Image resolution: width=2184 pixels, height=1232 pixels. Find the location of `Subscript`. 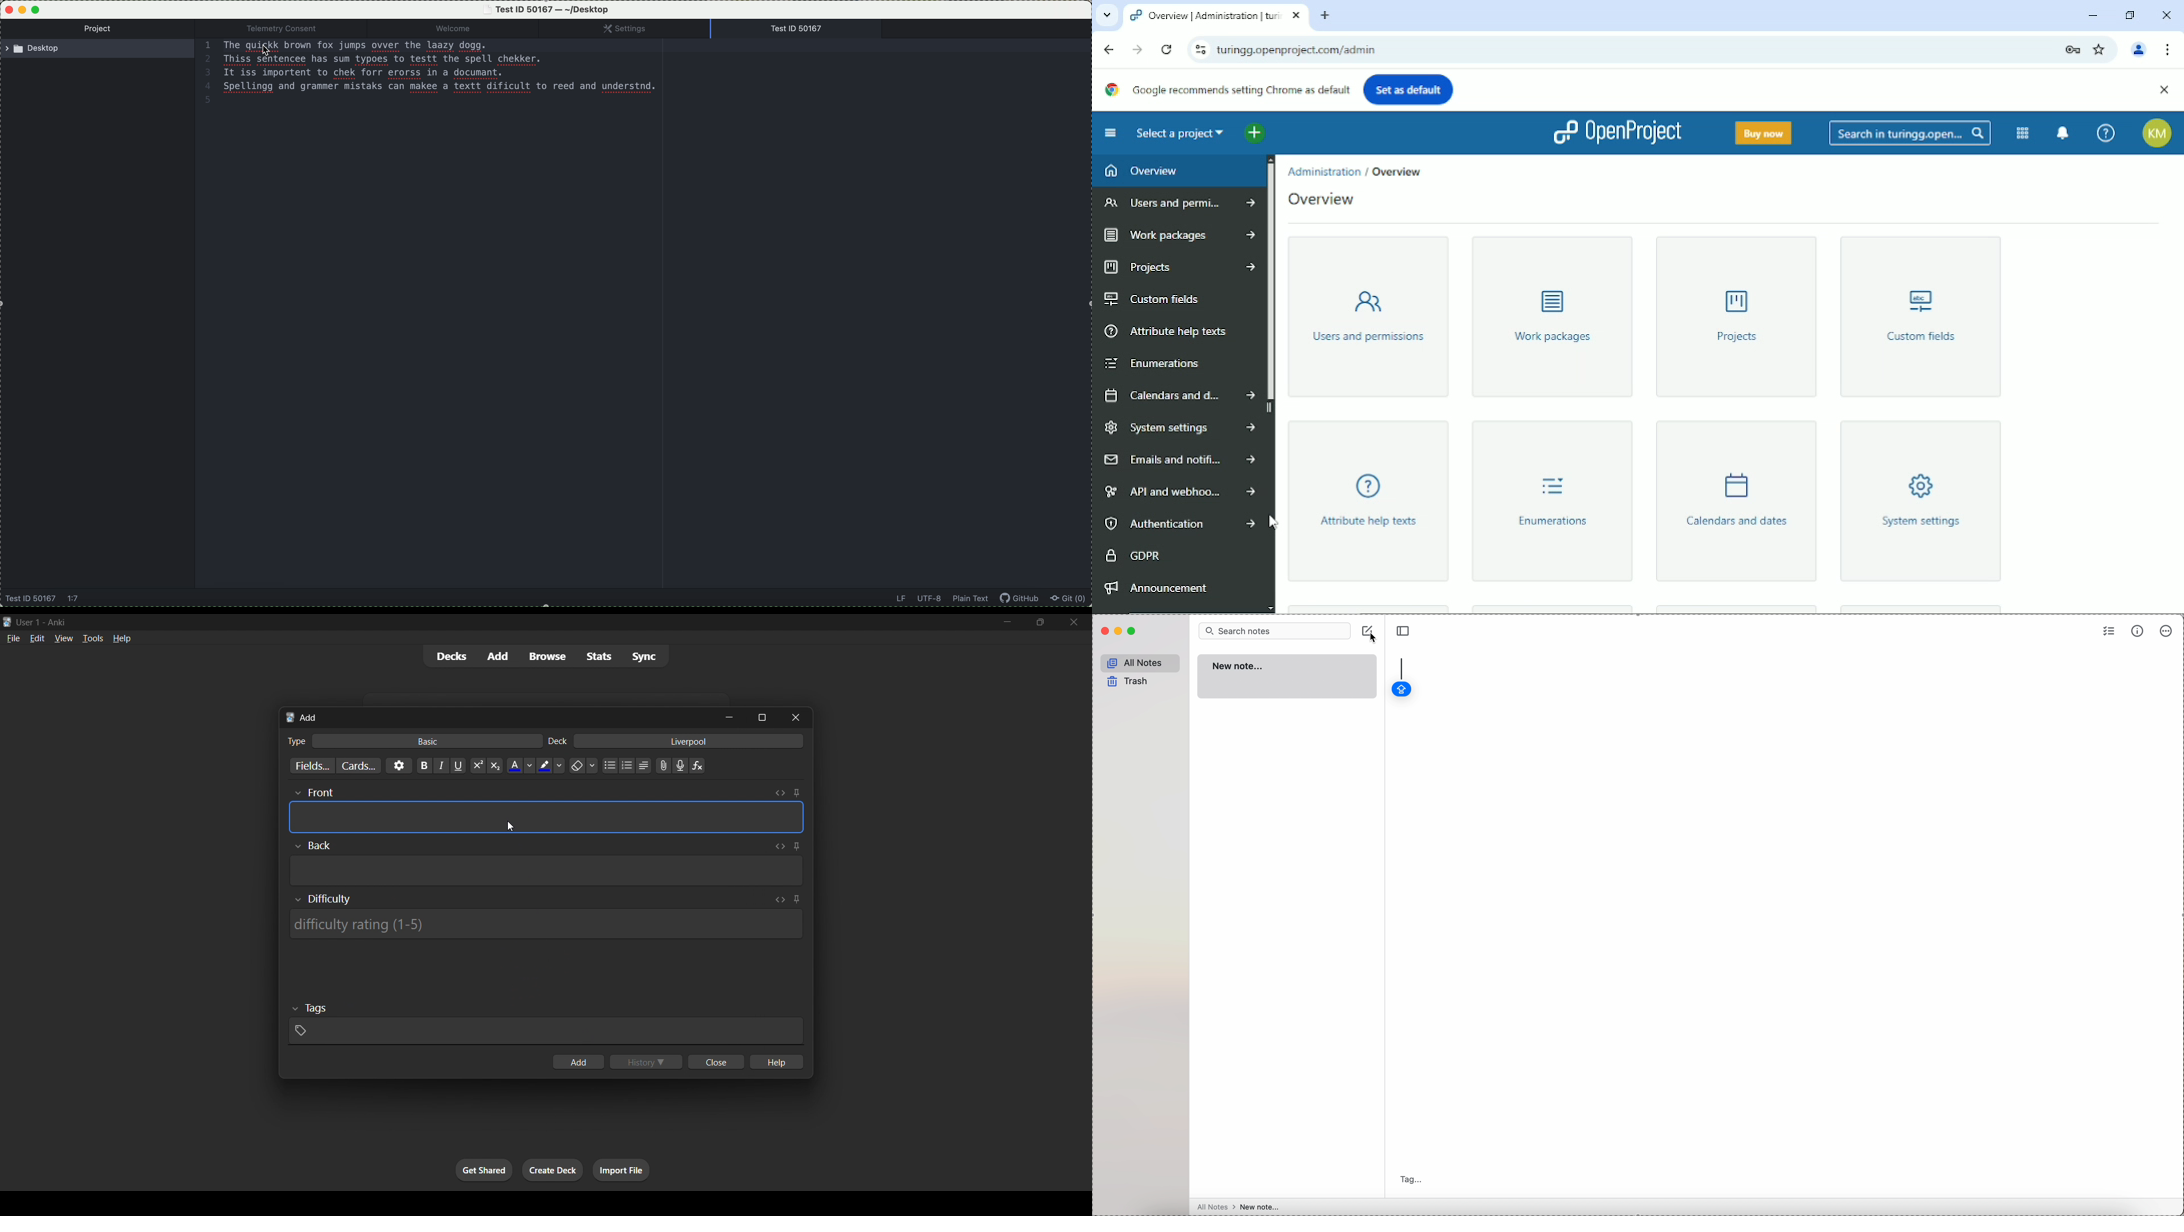

Subscript is located at coordinates (495, 766).